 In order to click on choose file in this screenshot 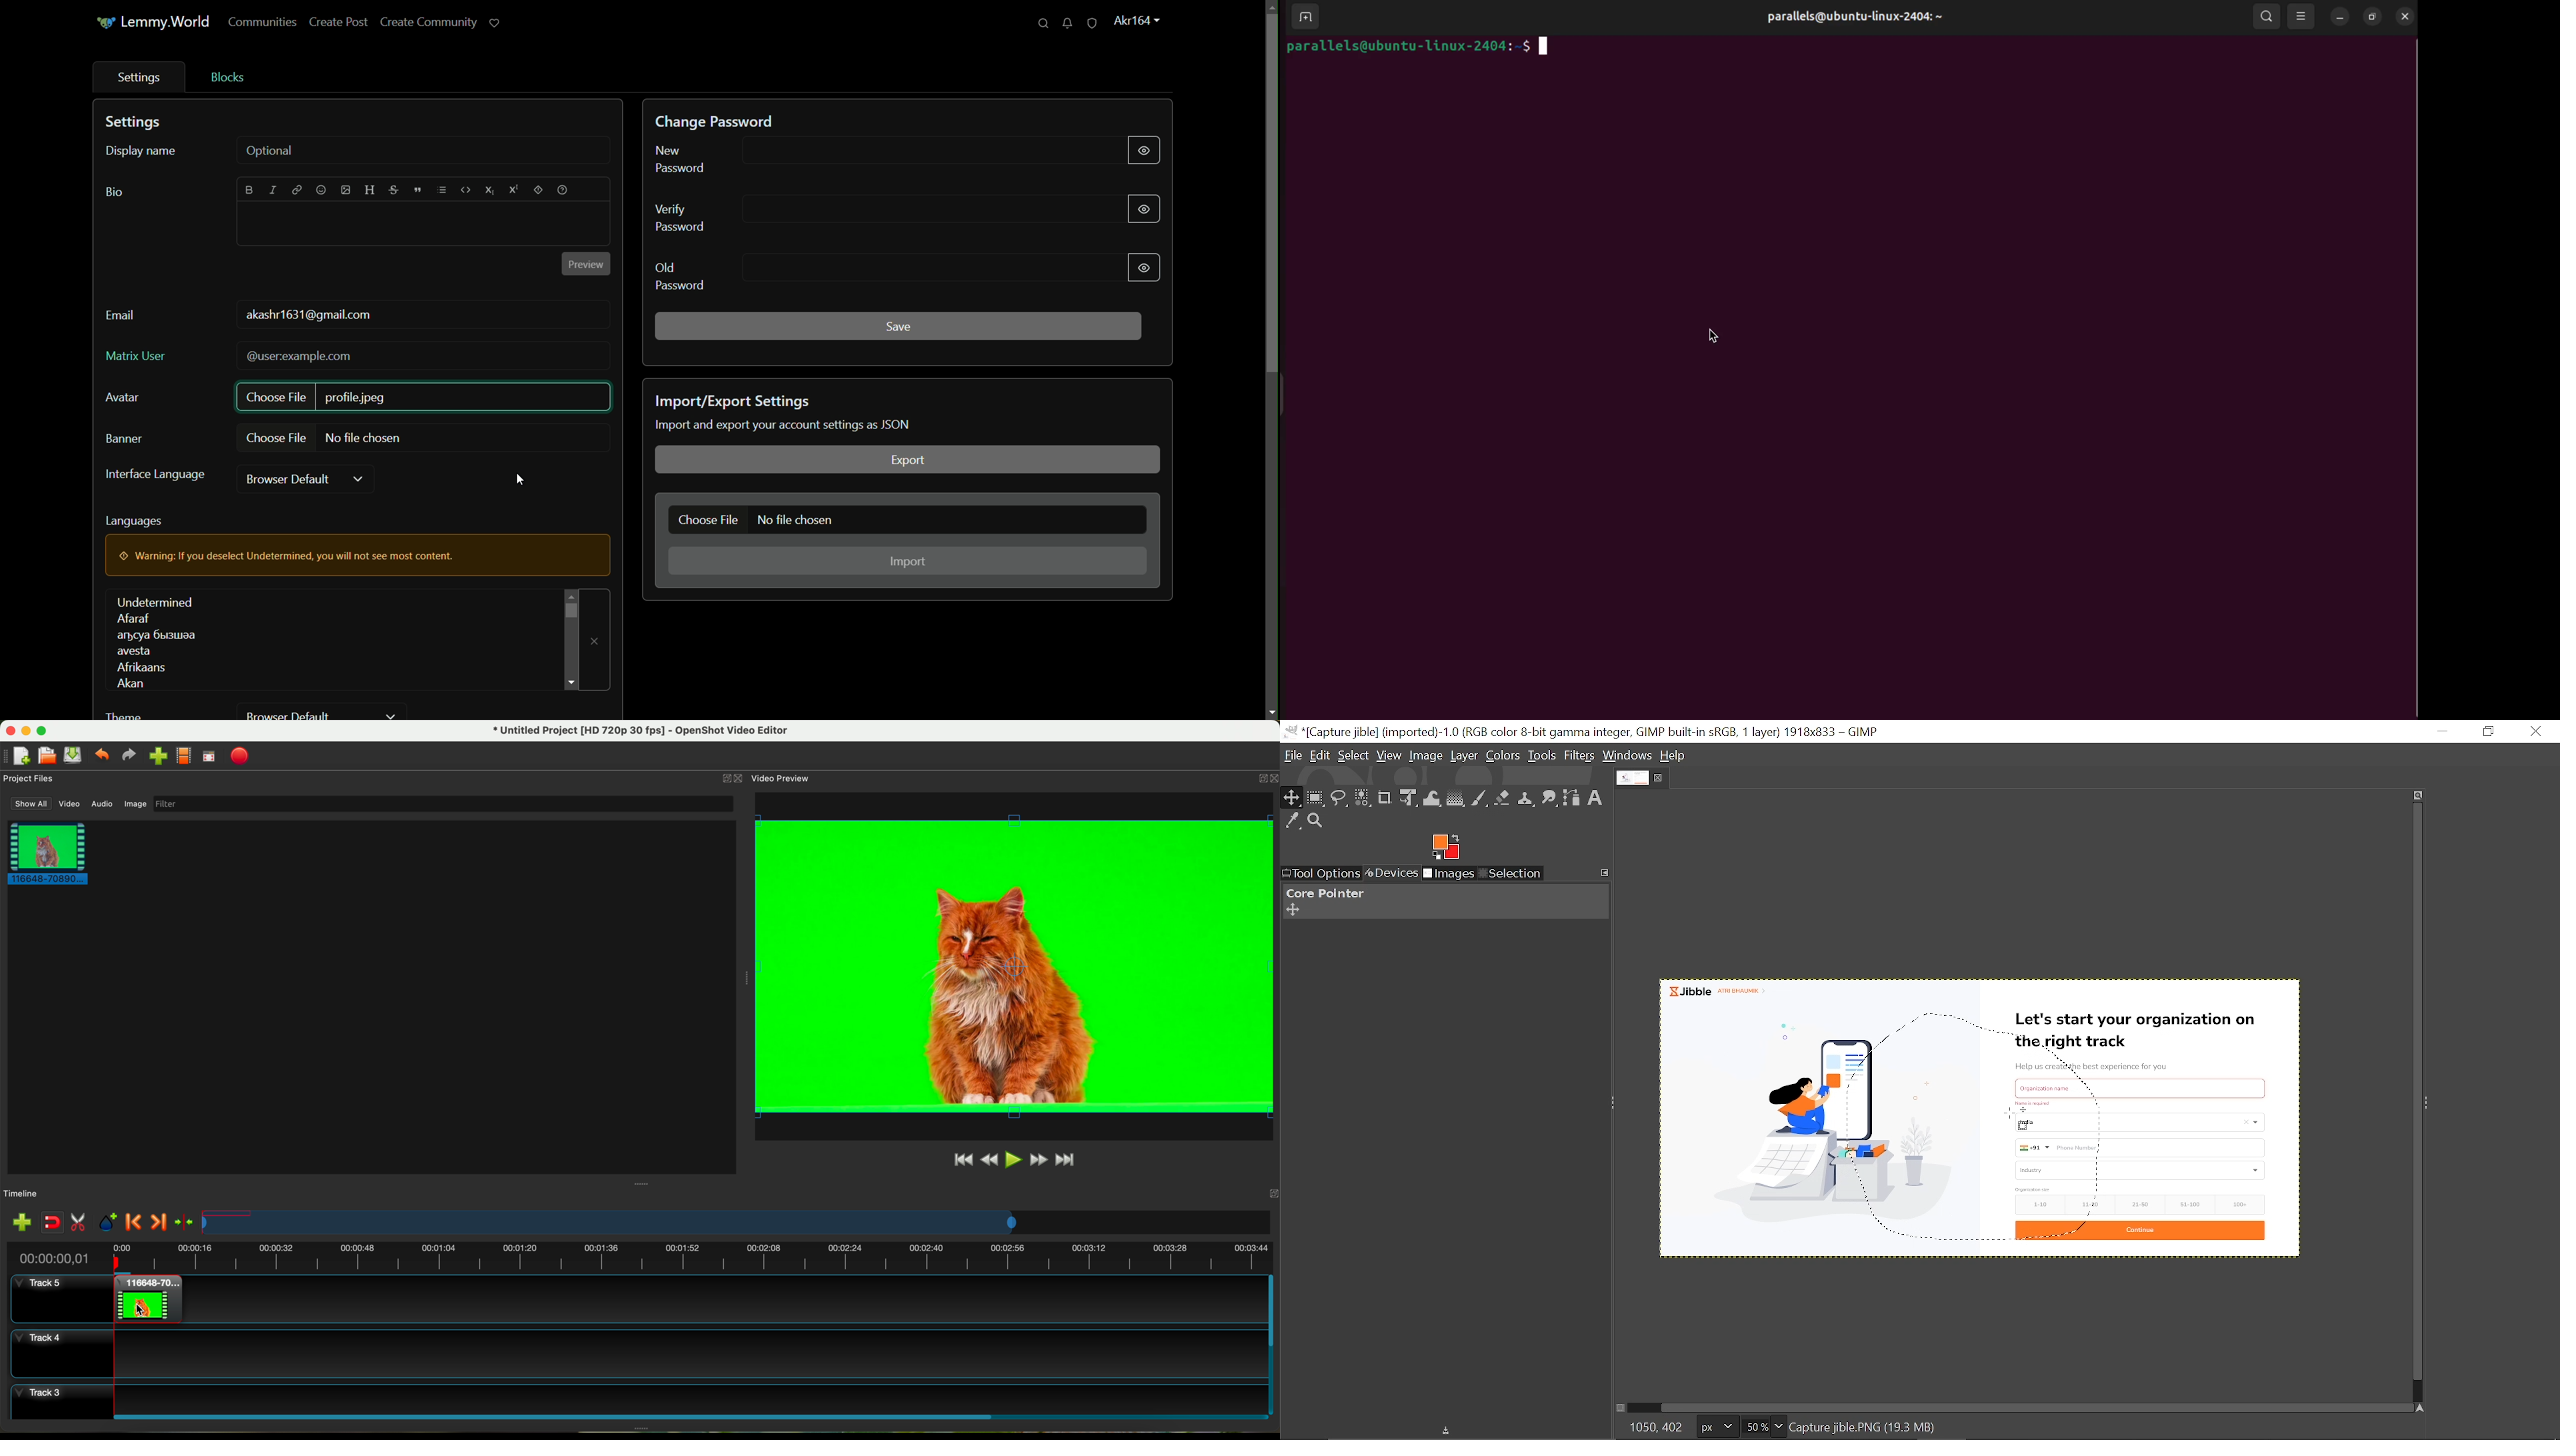, I will do `click(279, 396)`.